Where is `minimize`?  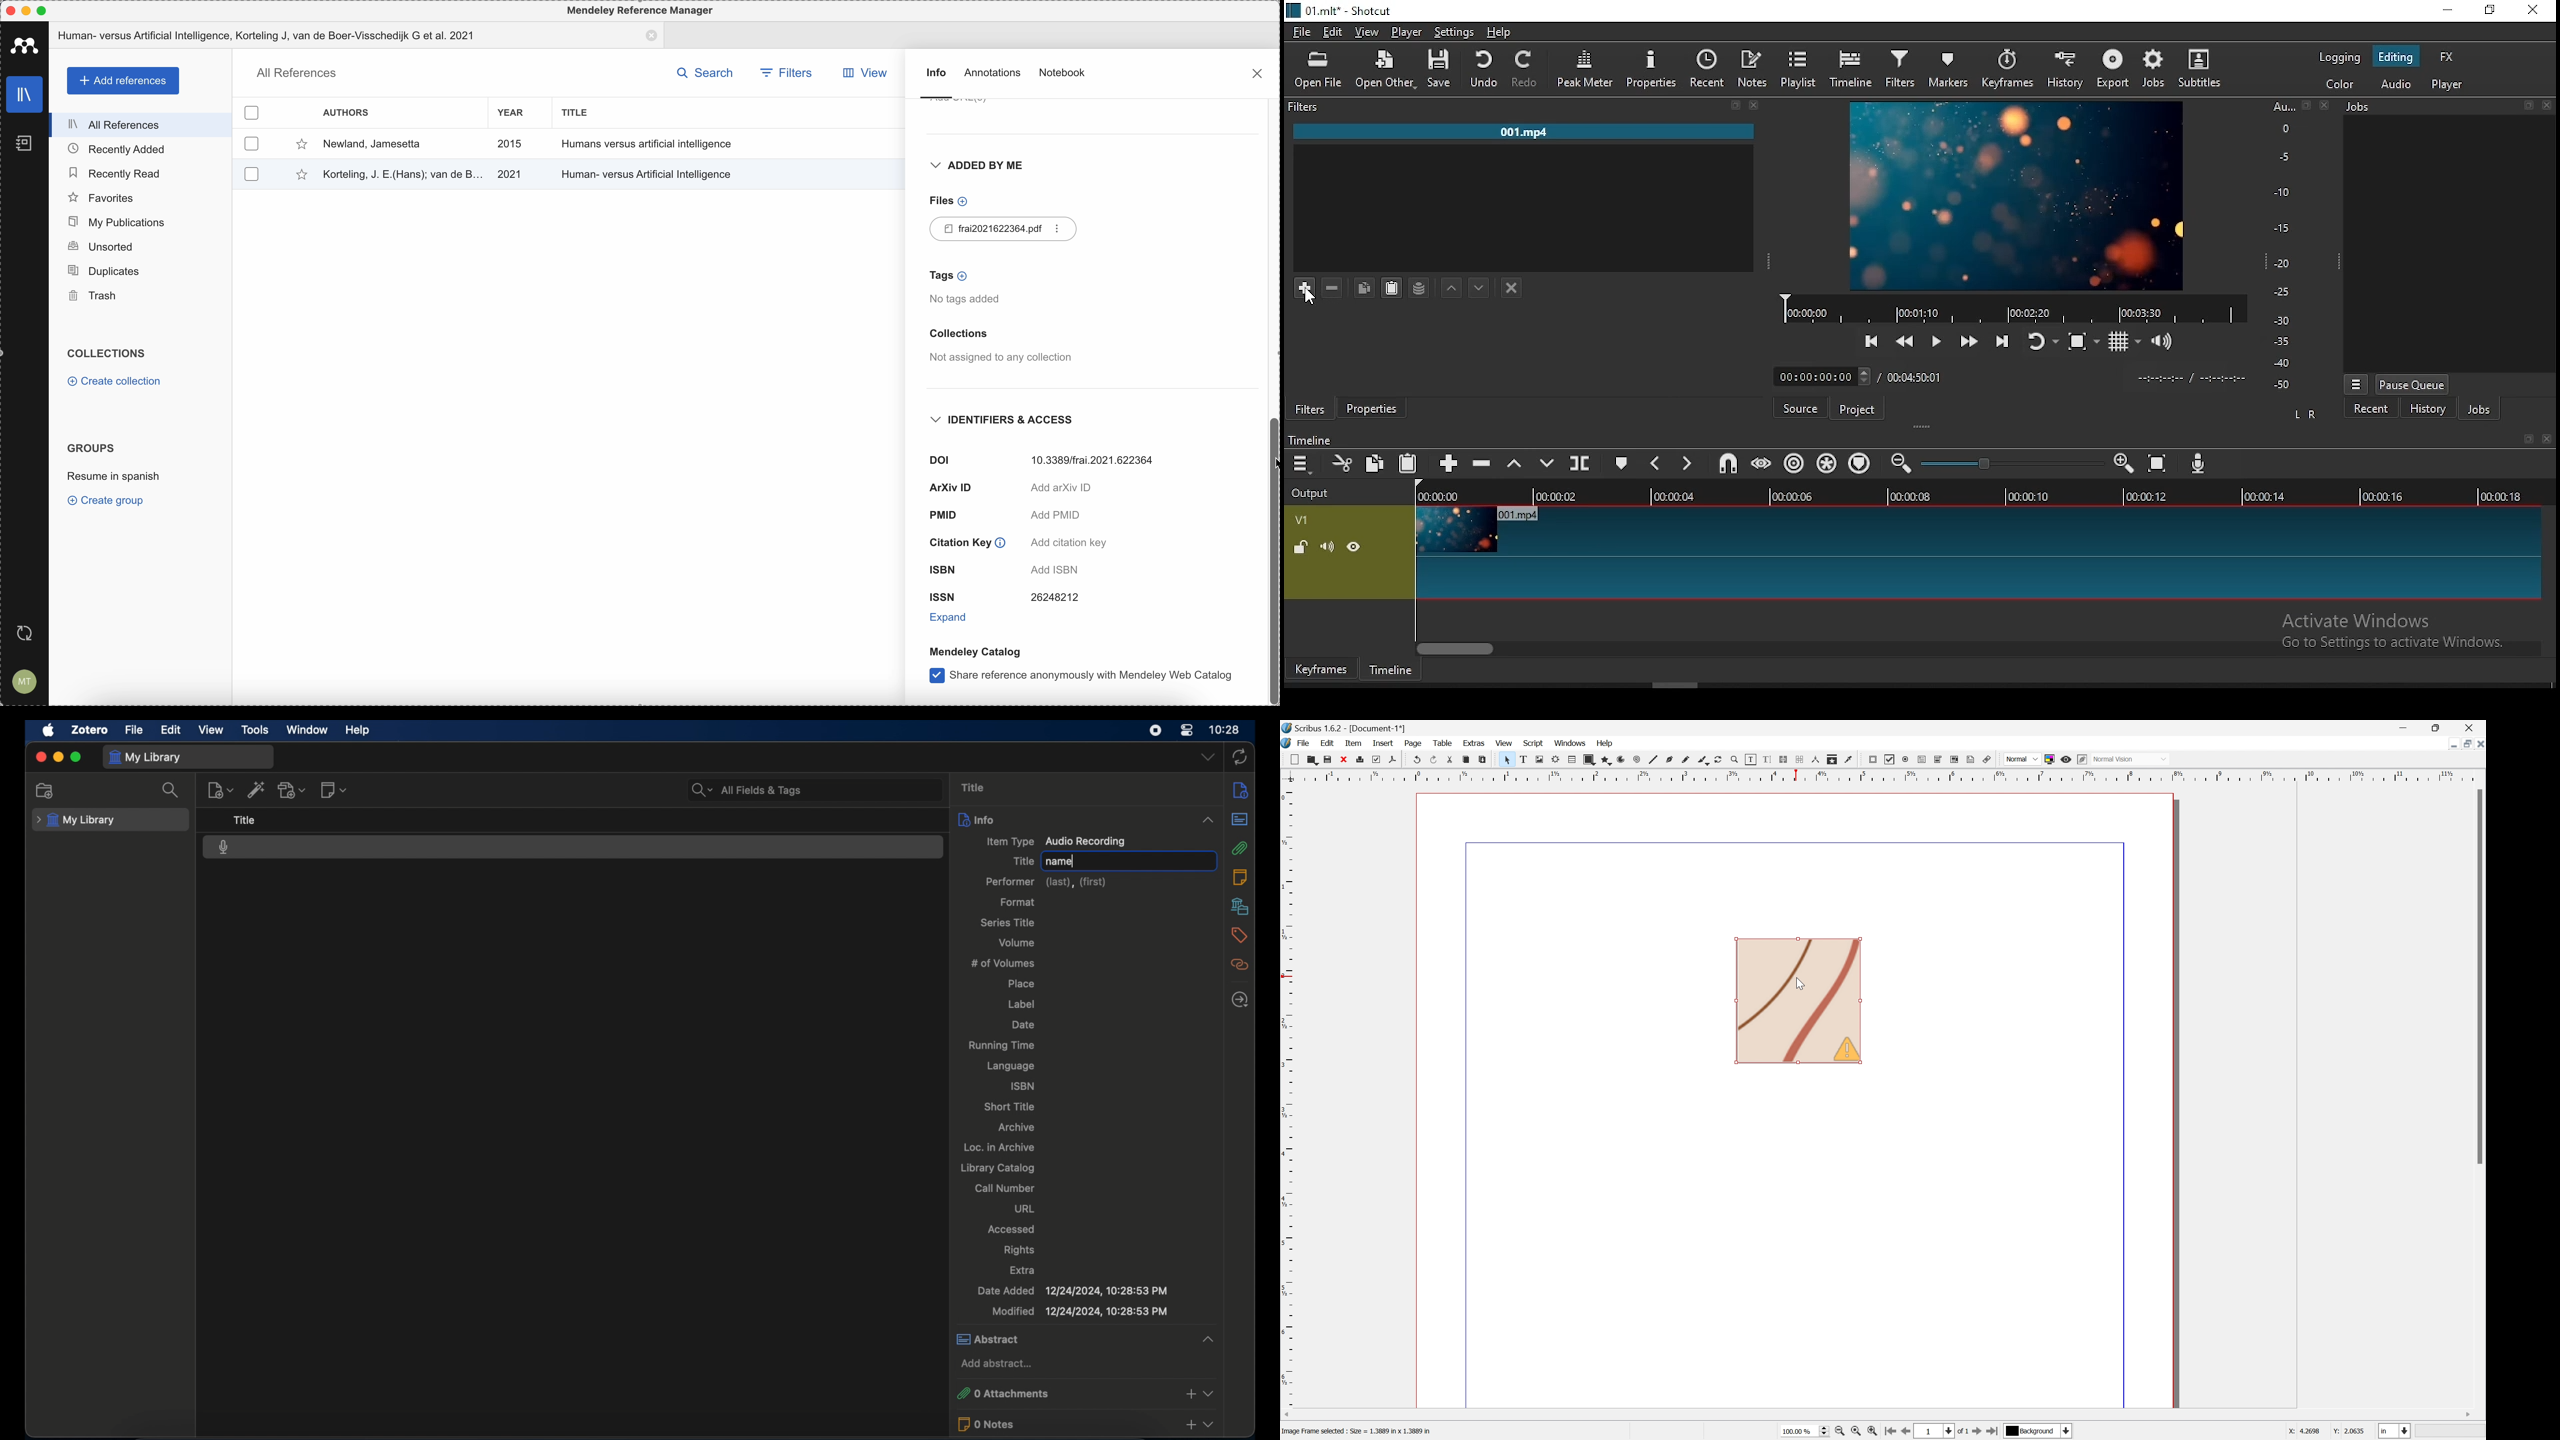 minimize is located at coordinates (57, 757).